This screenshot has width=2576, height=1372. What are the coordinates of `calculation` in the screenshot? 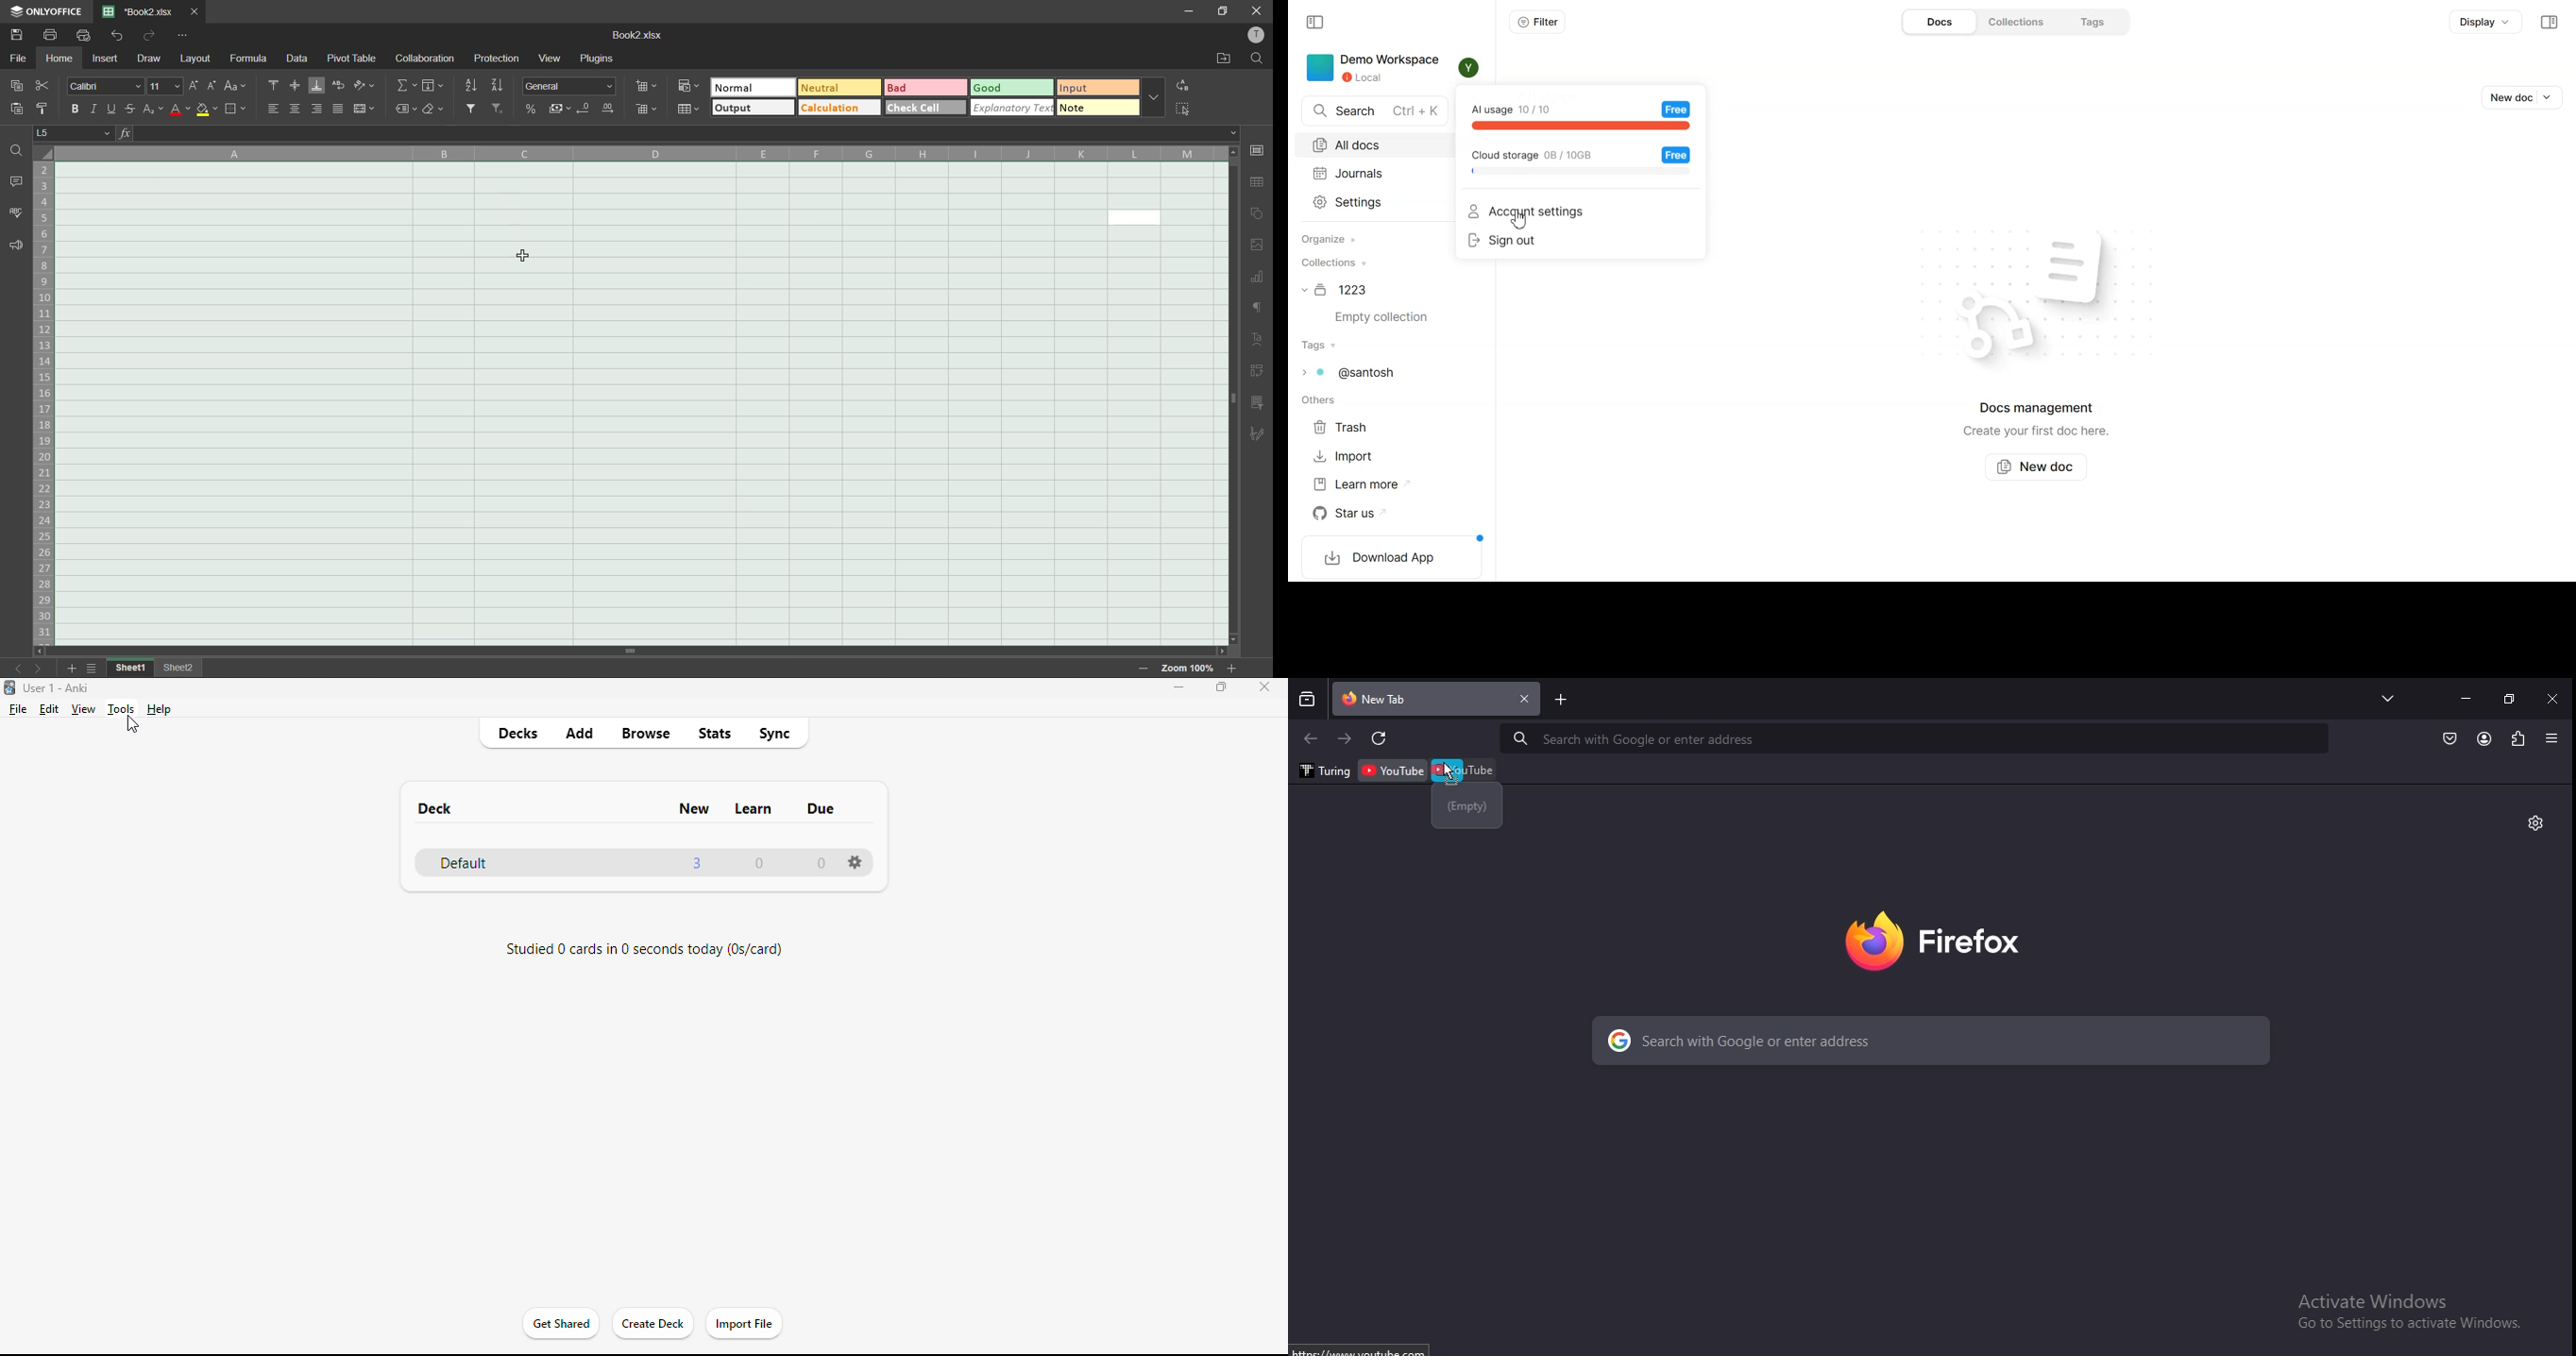 It's located at (841, 108).